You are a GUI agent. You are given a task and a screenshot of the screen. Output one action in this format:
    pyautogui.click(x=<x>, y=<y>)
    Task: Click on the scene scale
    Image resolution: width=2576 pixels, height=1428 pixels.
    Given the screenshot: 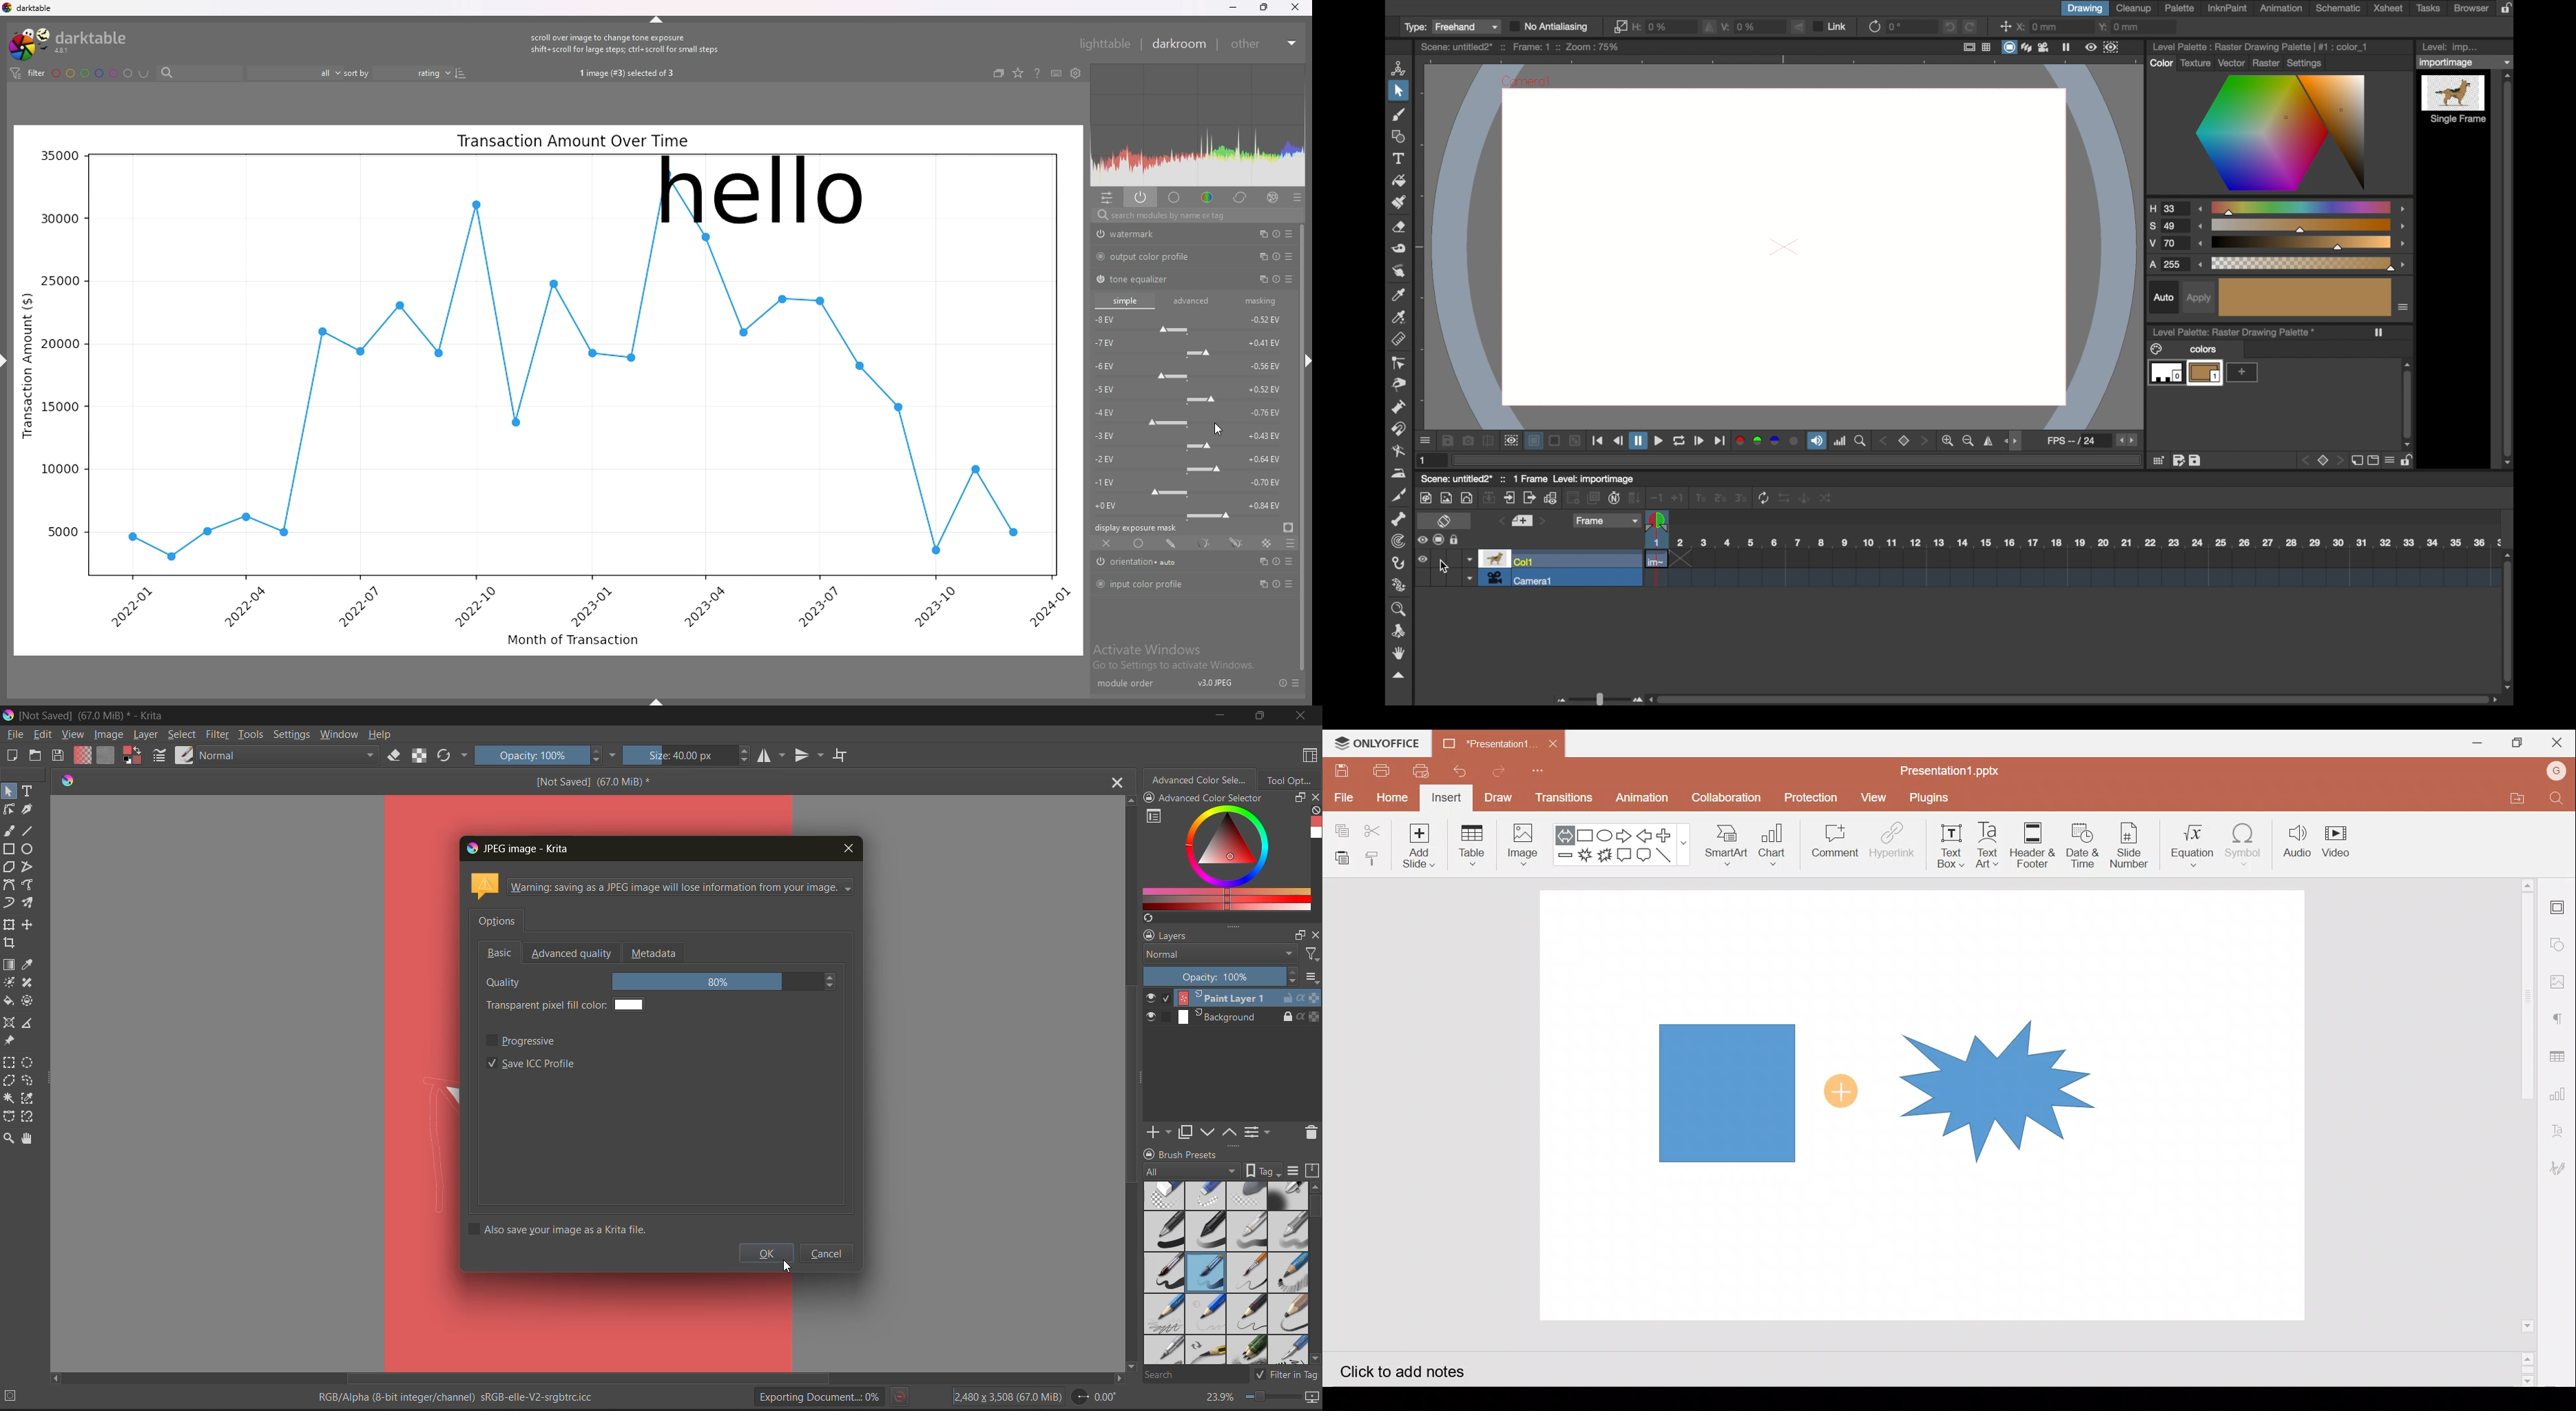 What is the action you would take?
    pyautogui.click(x=2071, y=543)
    